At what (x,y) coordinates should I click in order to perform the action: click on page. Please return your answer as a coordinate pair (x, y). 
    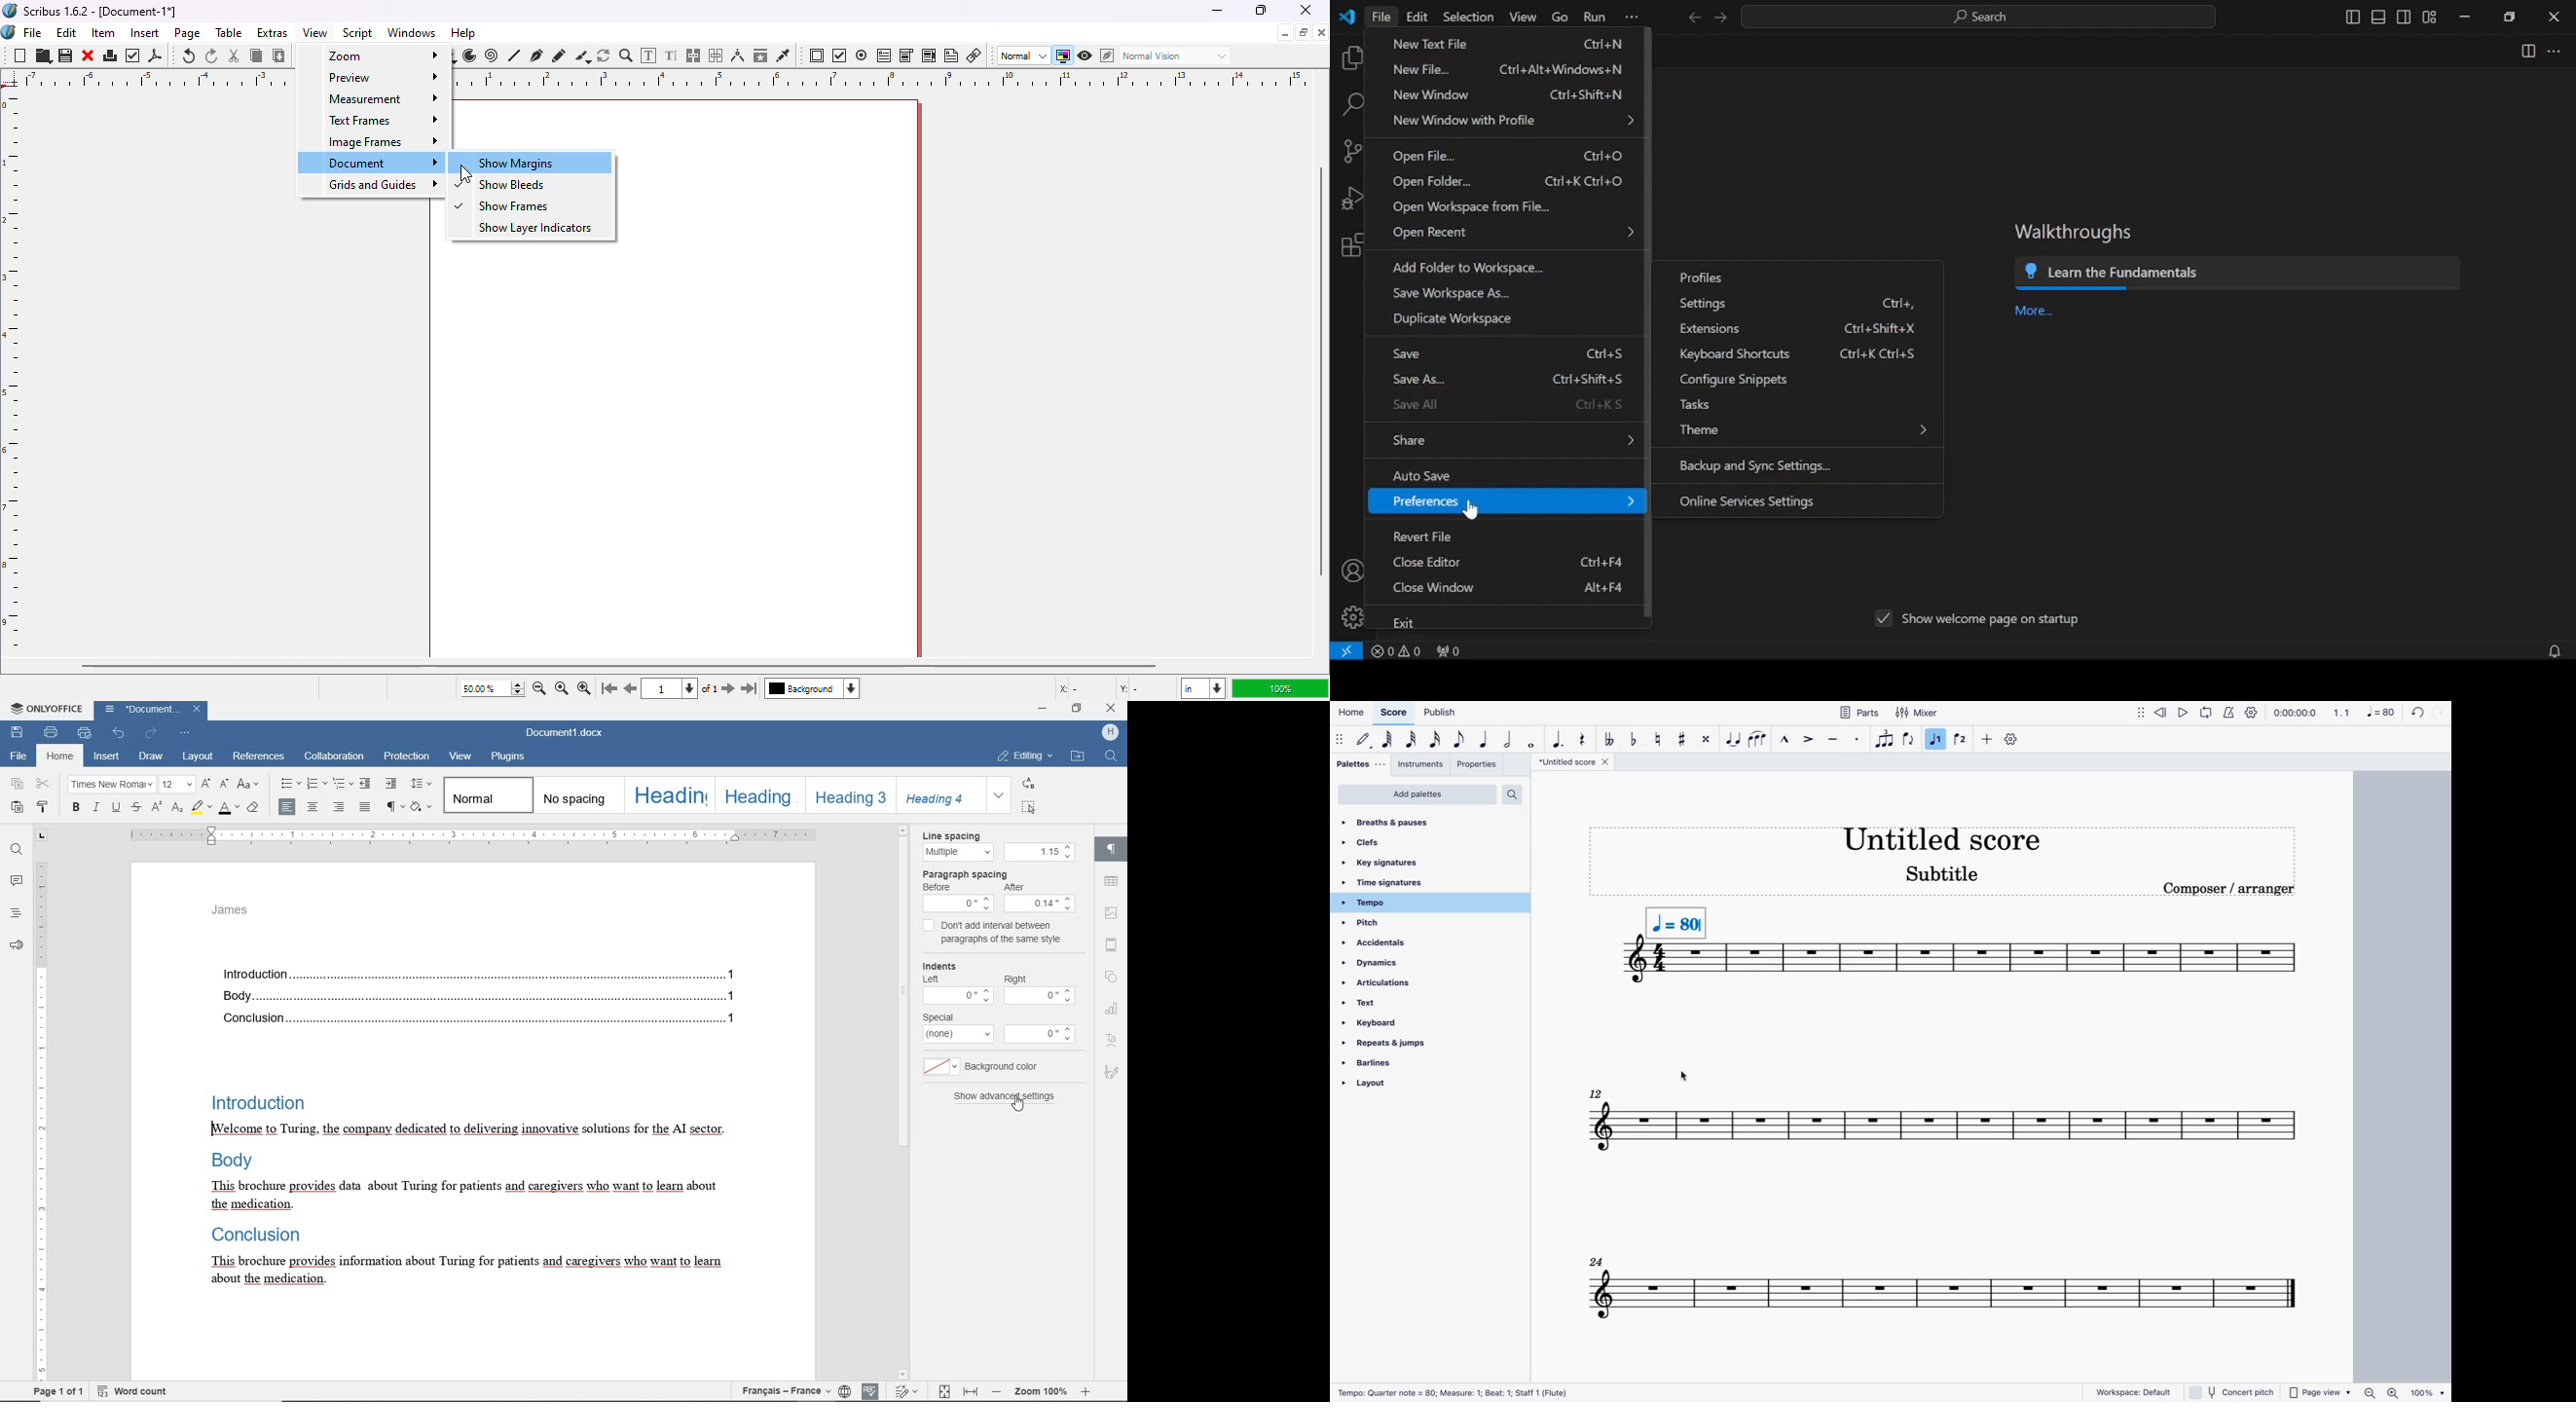
    Looking at the image, I should click on (189, 33).